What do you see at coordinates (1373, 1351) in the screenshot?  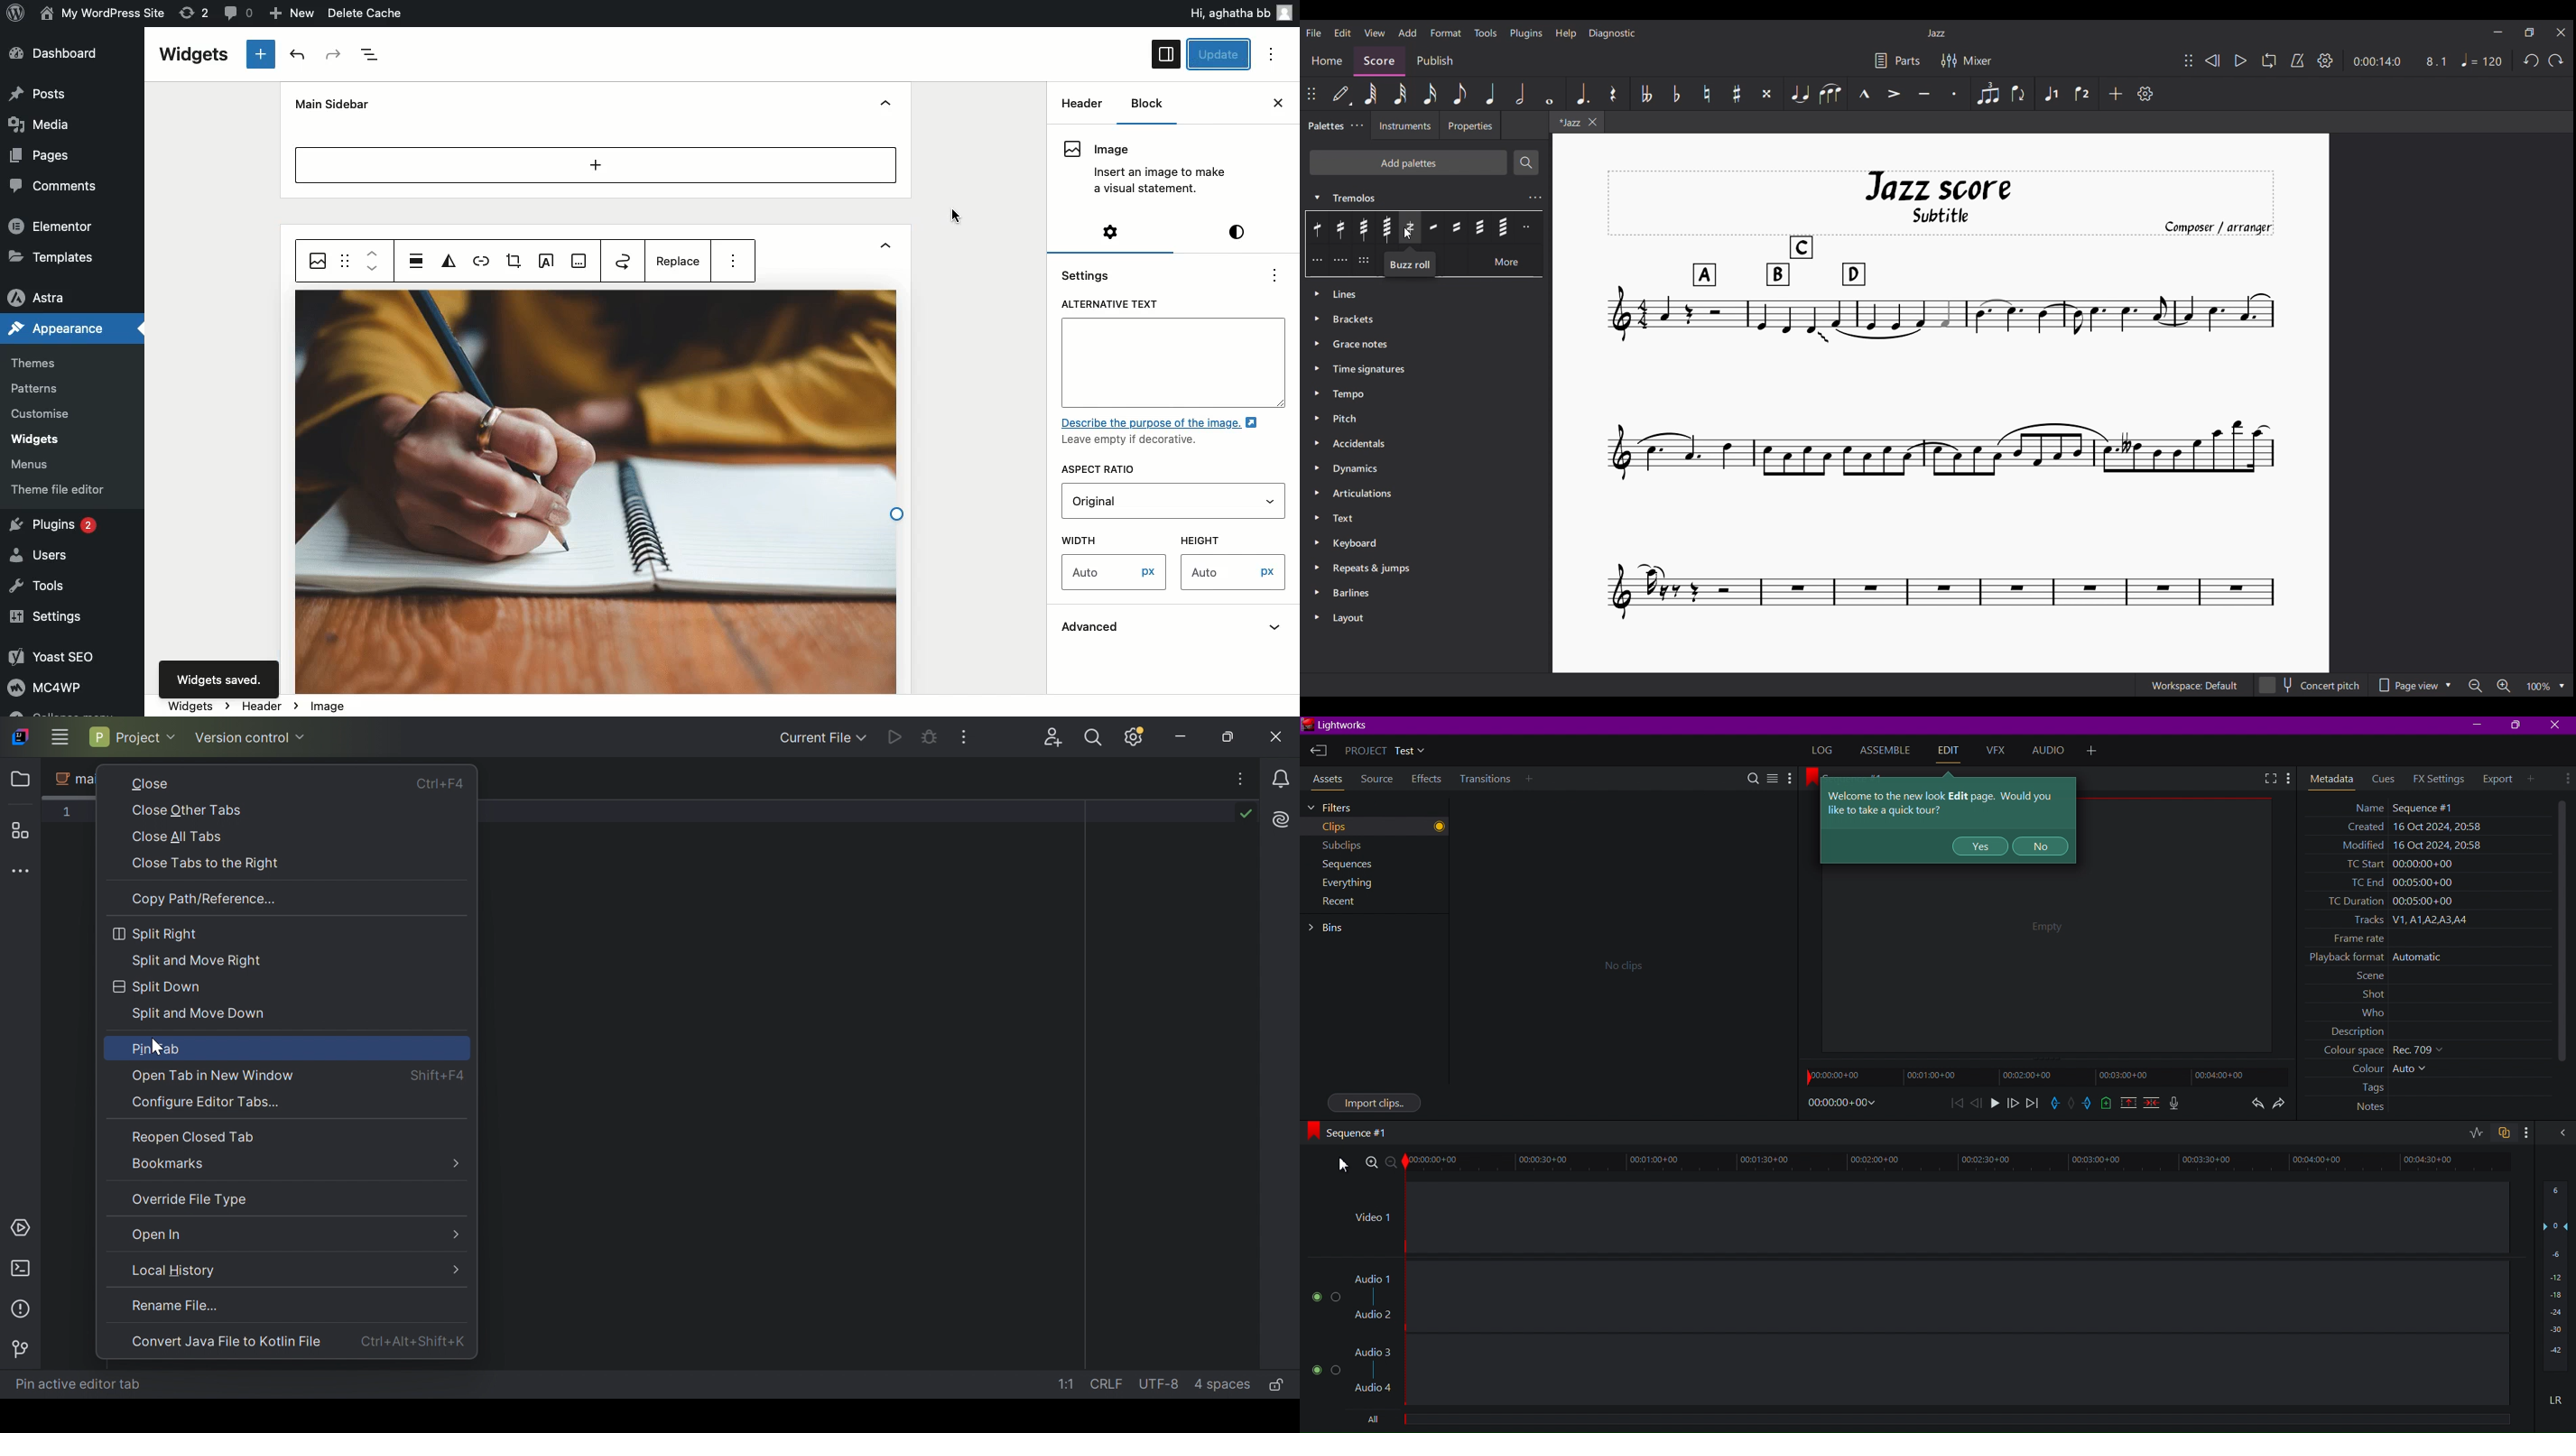 I see `Audio 3` at bounding box center [1373, 1351].